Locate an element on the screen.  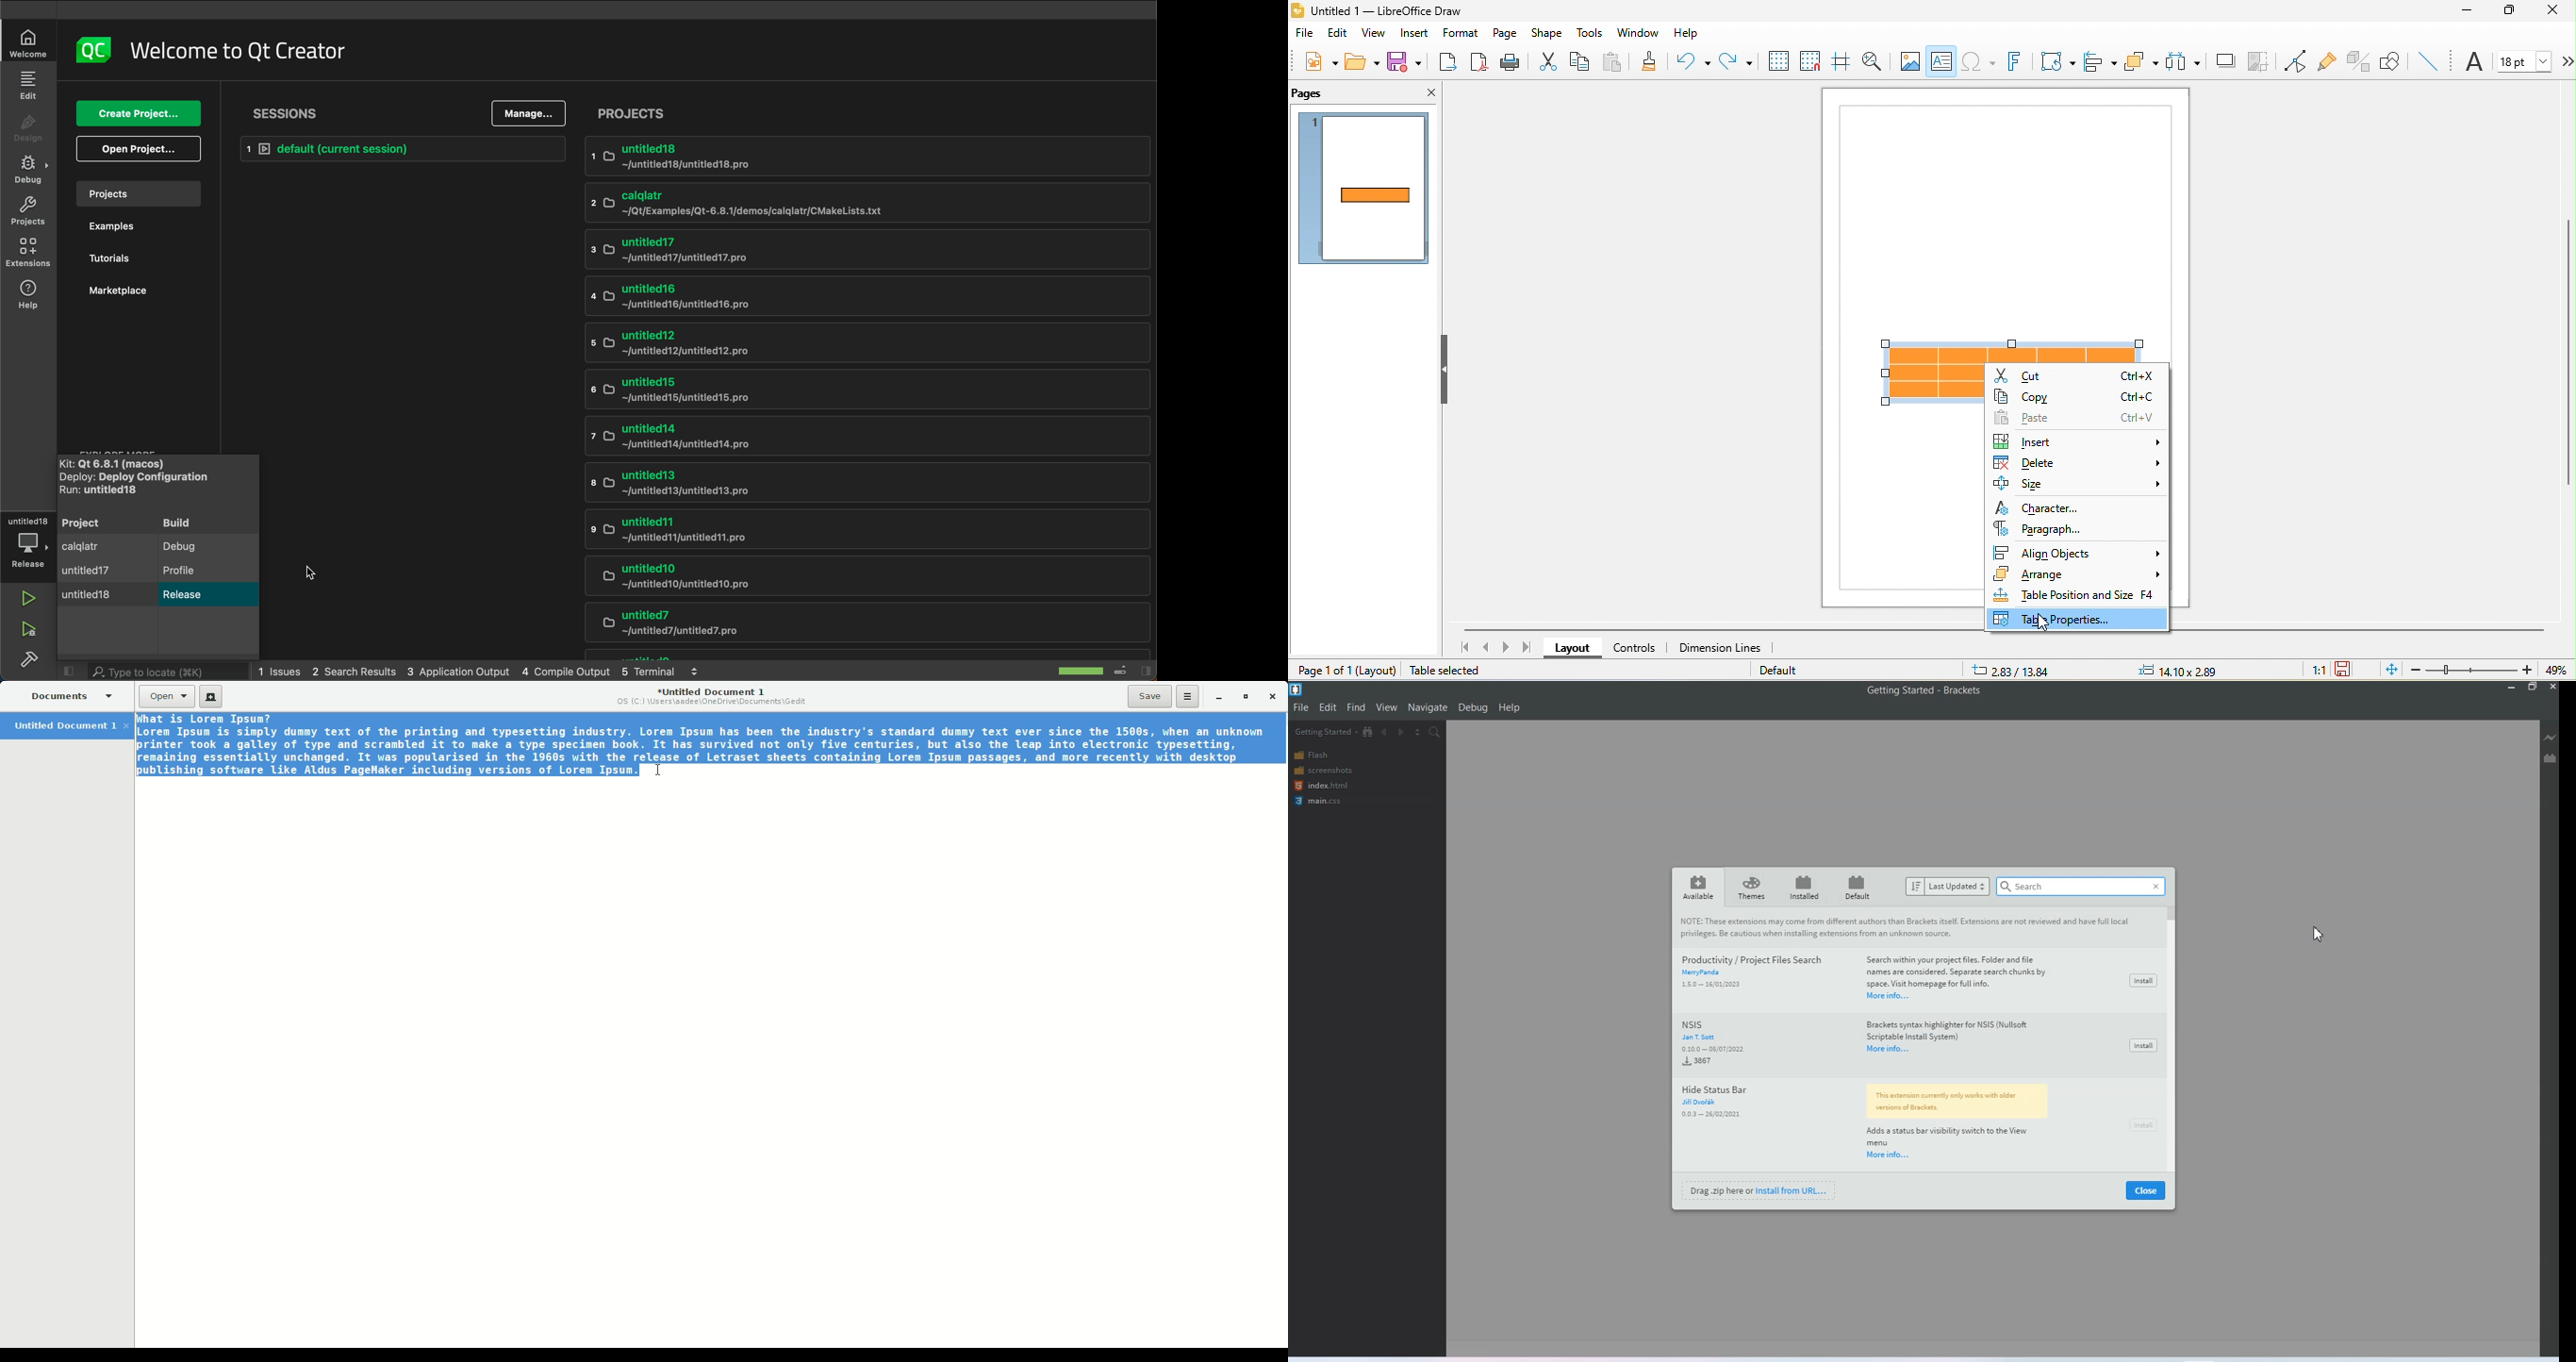
build is located at coordinates (204, 523).